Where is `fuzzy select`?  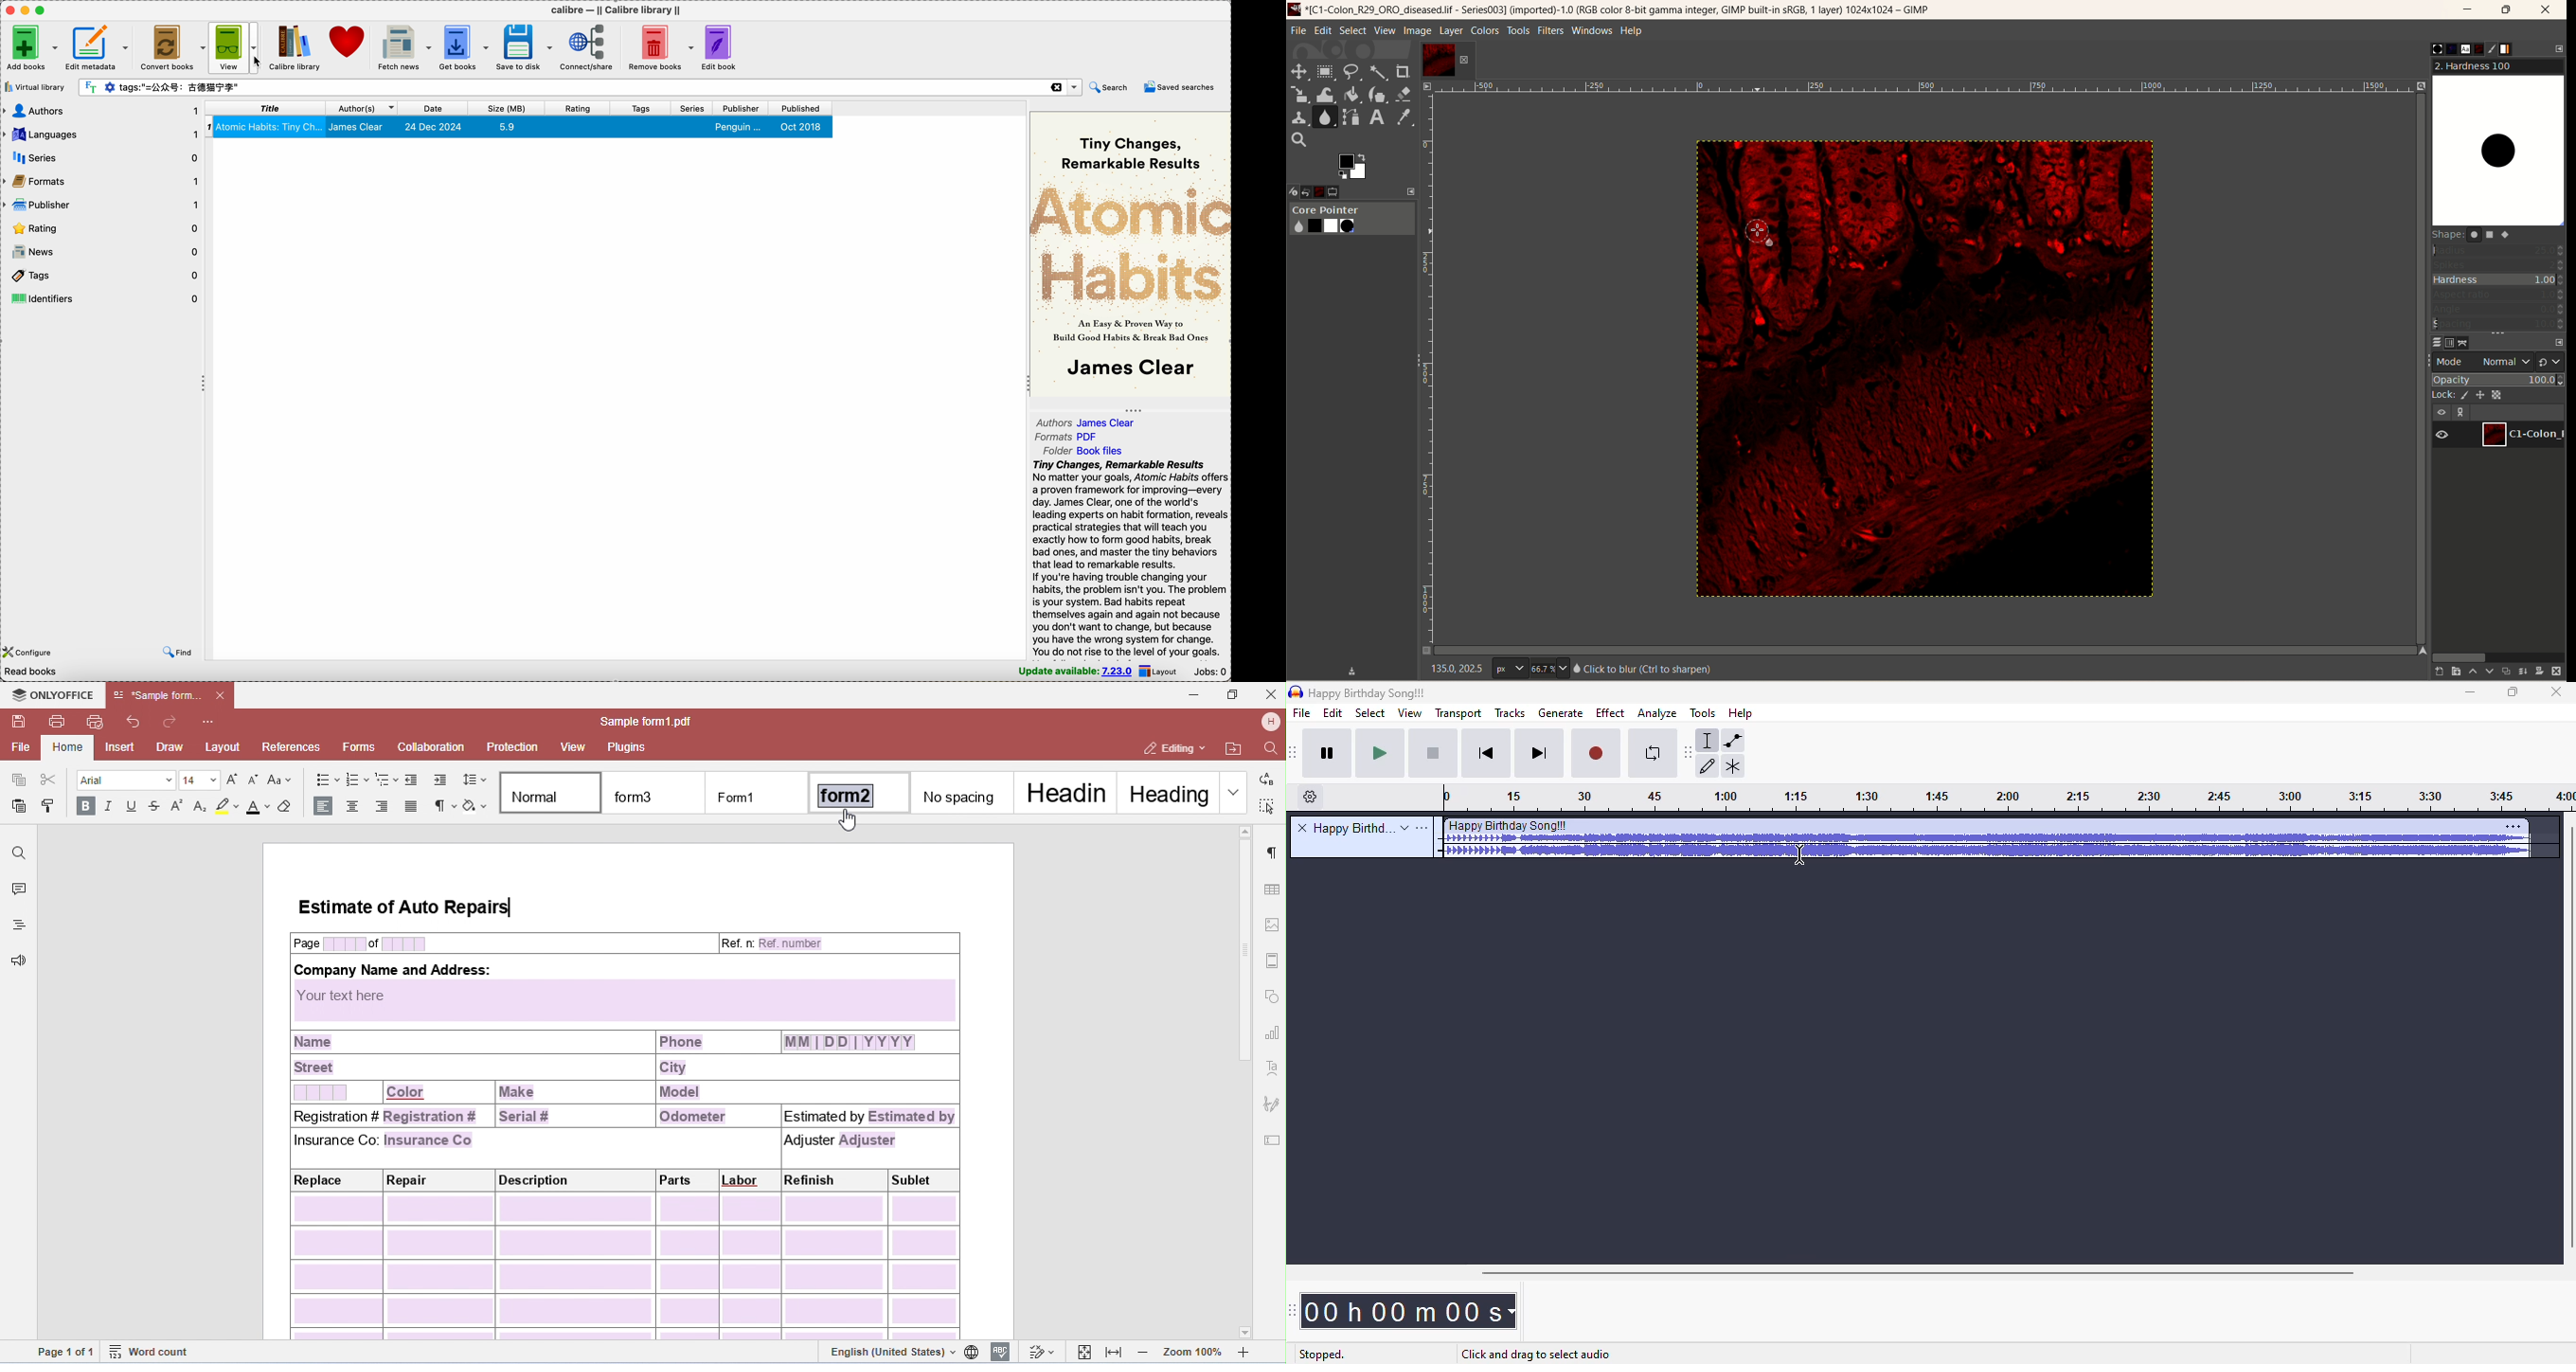
fuzzy select is located at coordinates (1377, 74).